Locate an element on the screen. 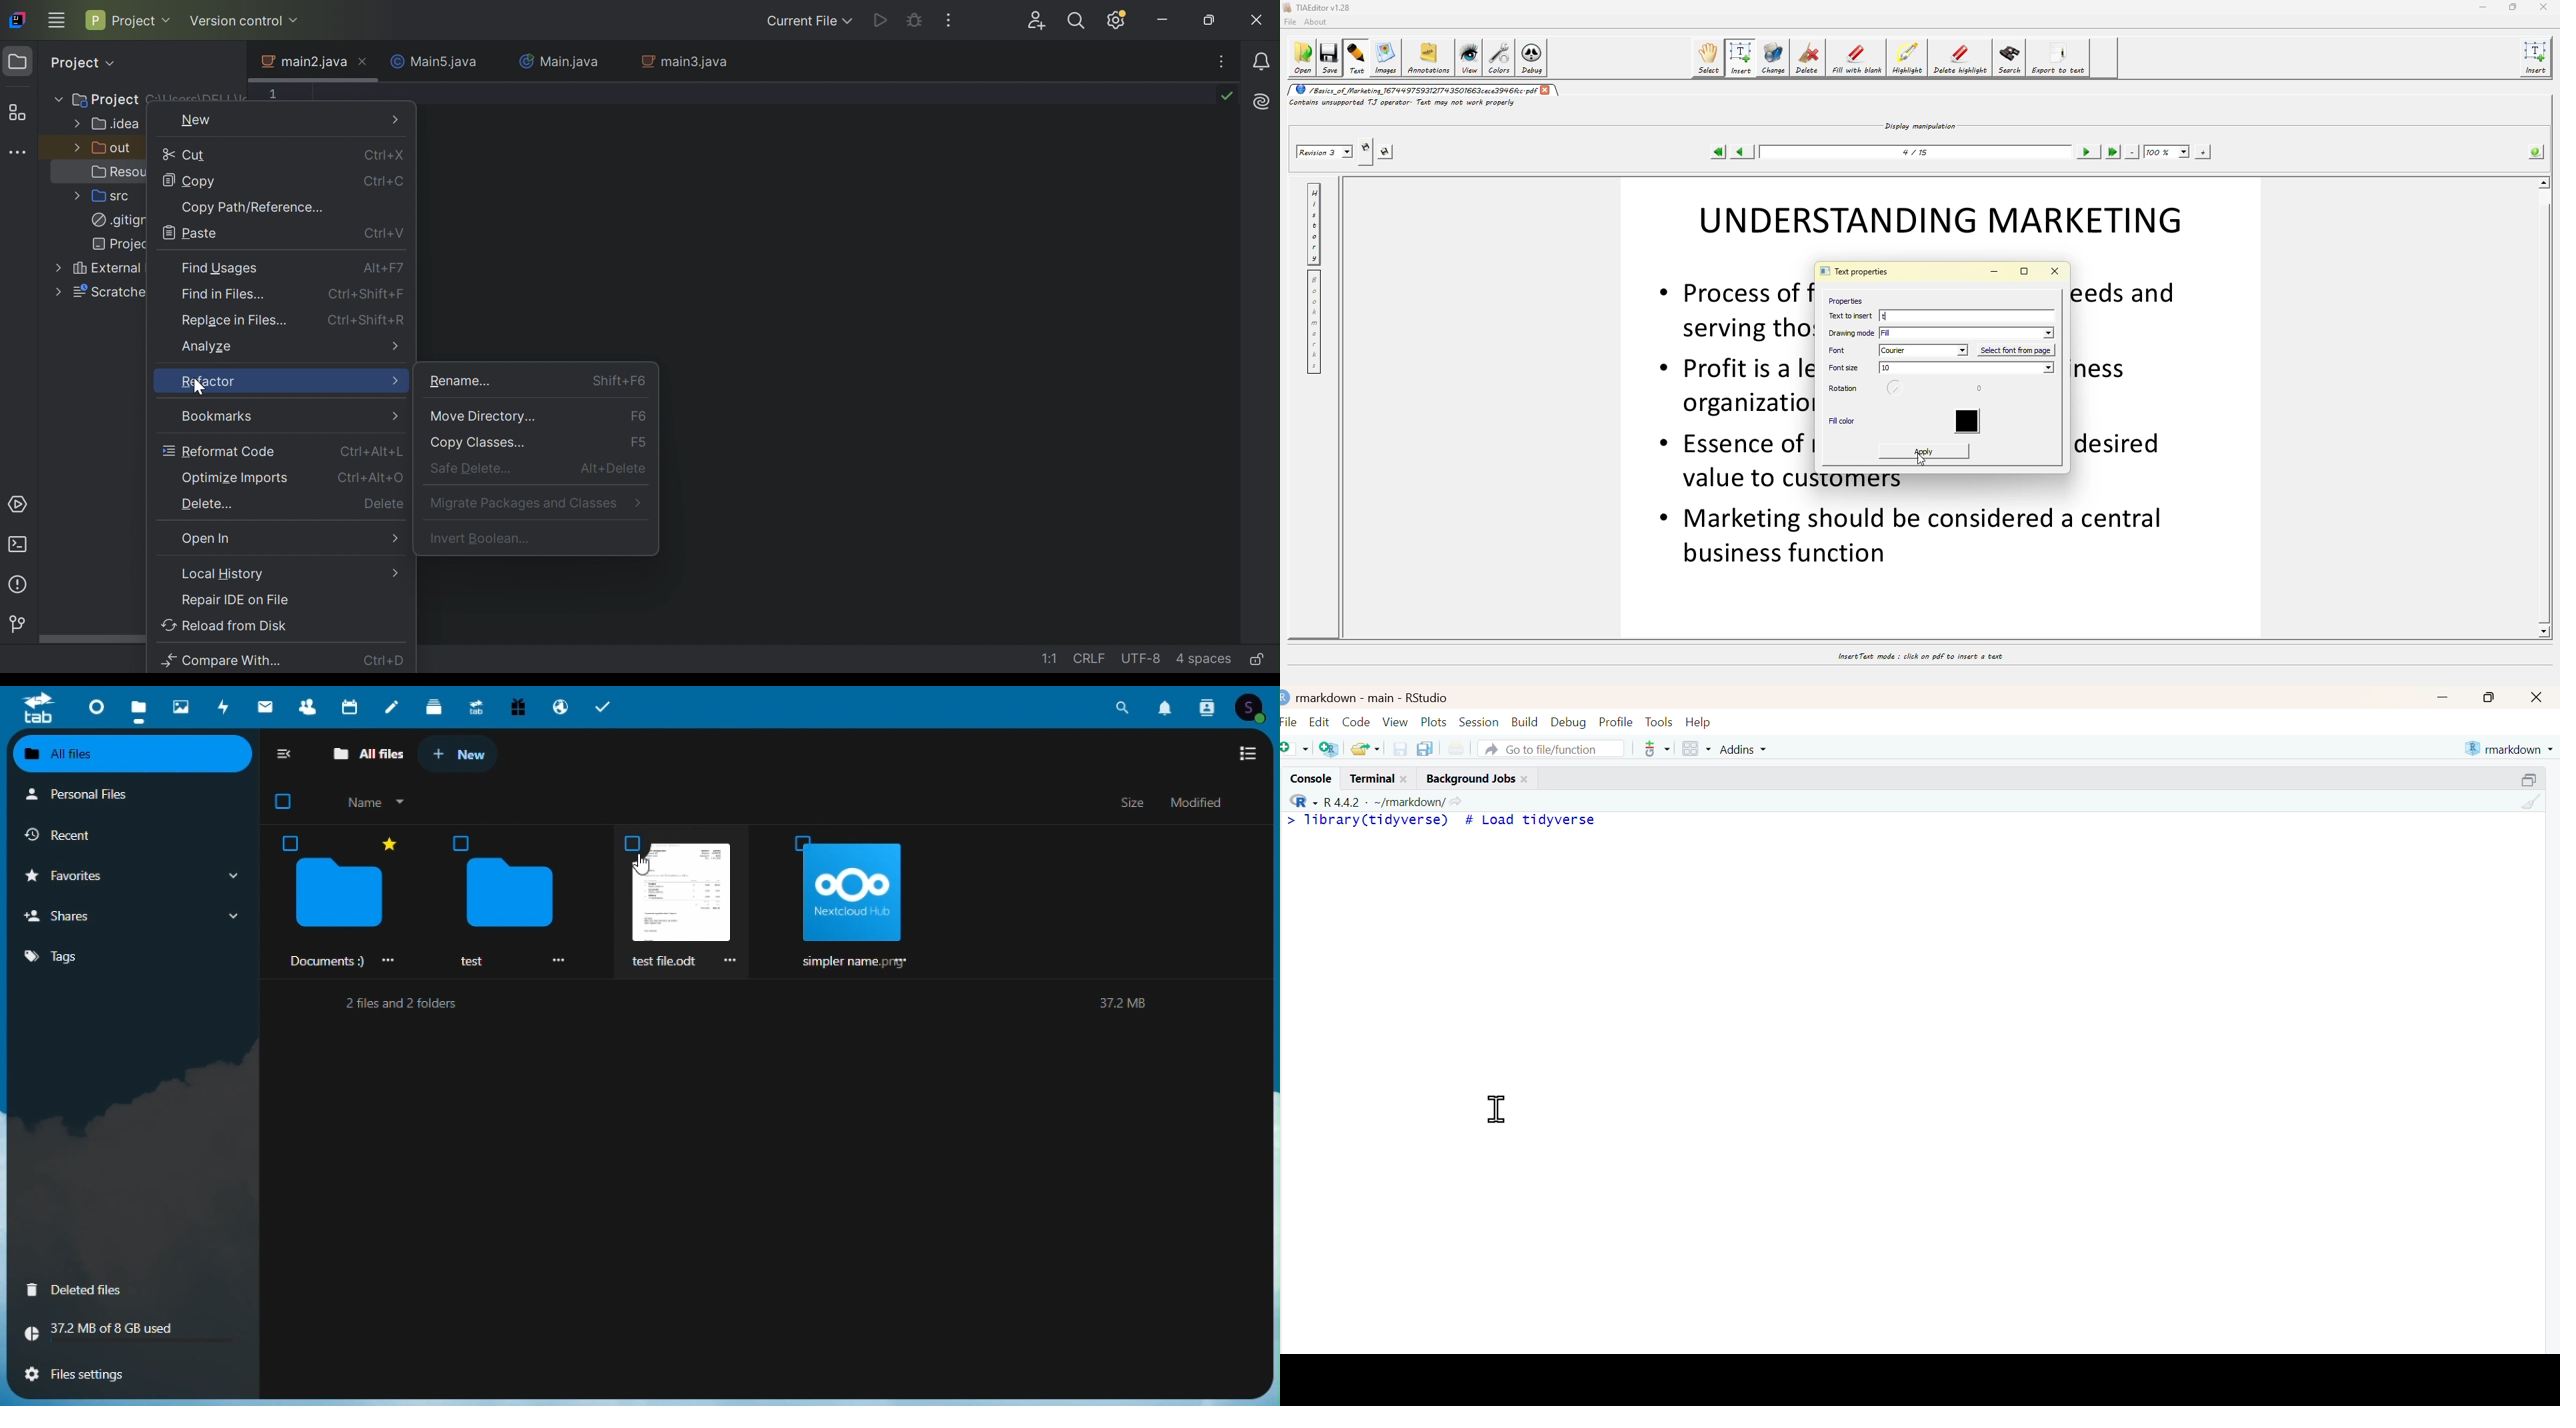  Storage is located at coordinates (122, 1337).